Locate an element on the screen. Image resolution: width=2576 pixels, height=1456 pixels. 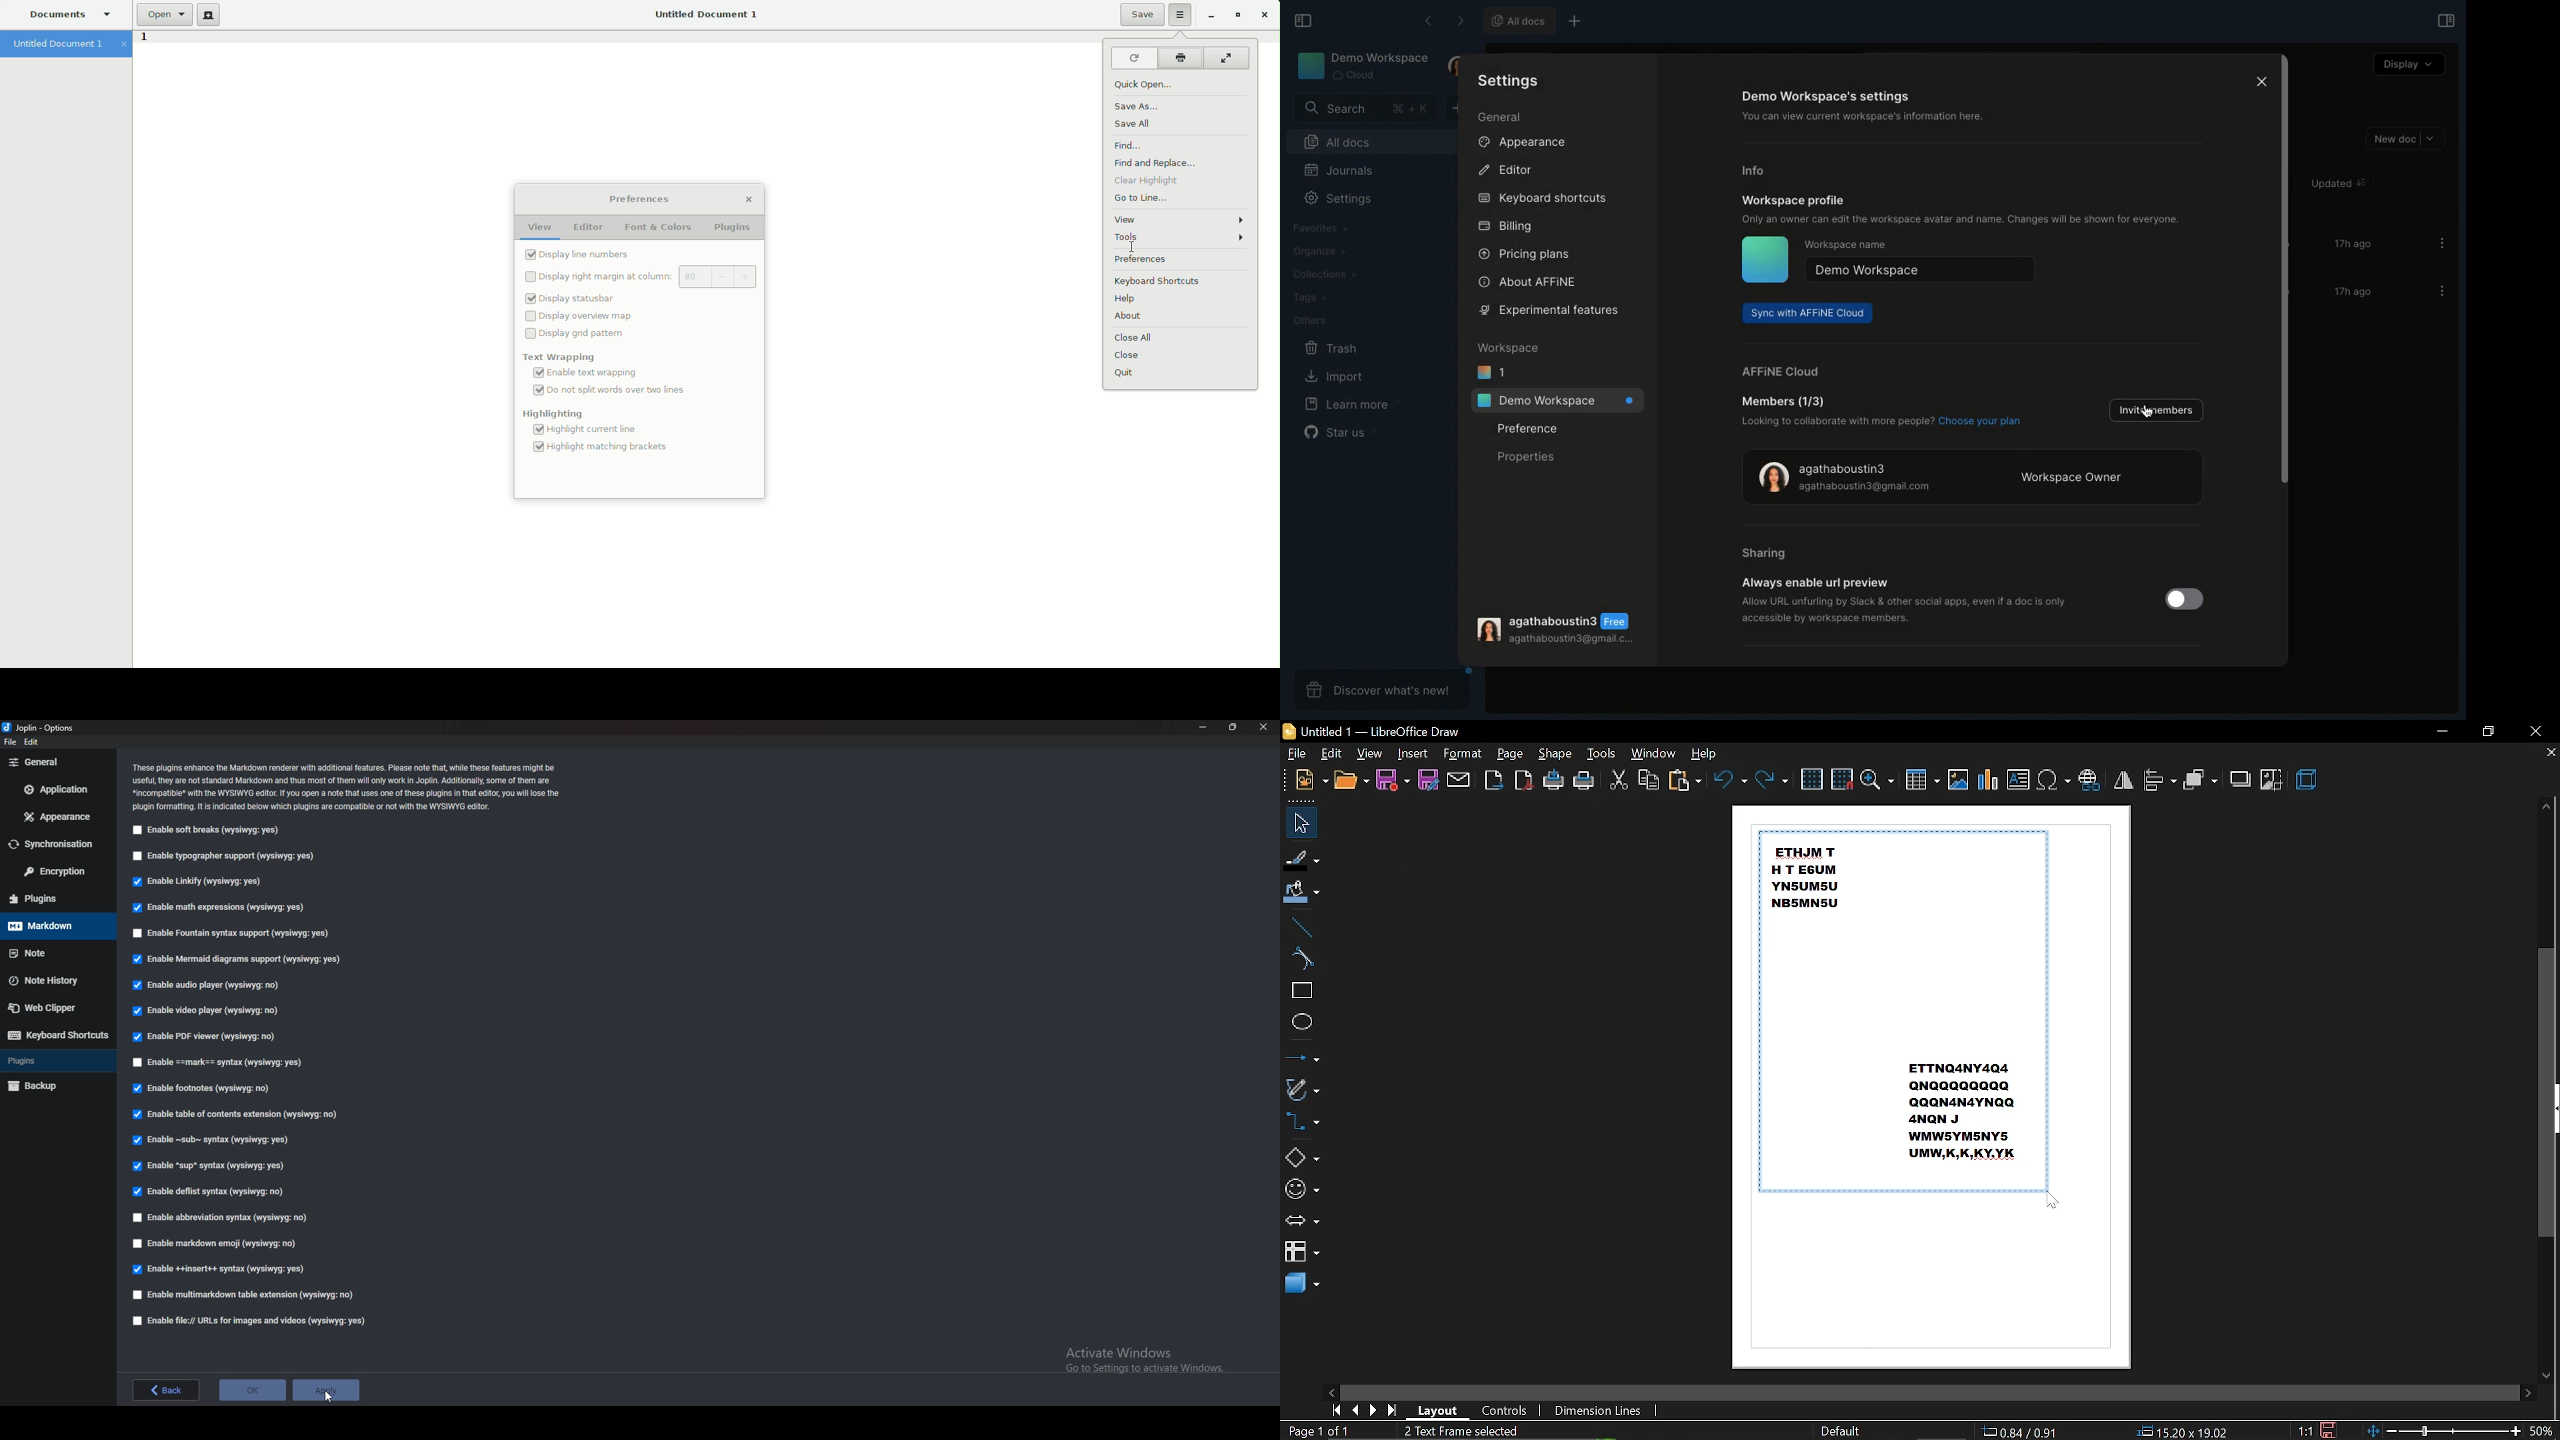
paste is located at coordinates (1683, 781).